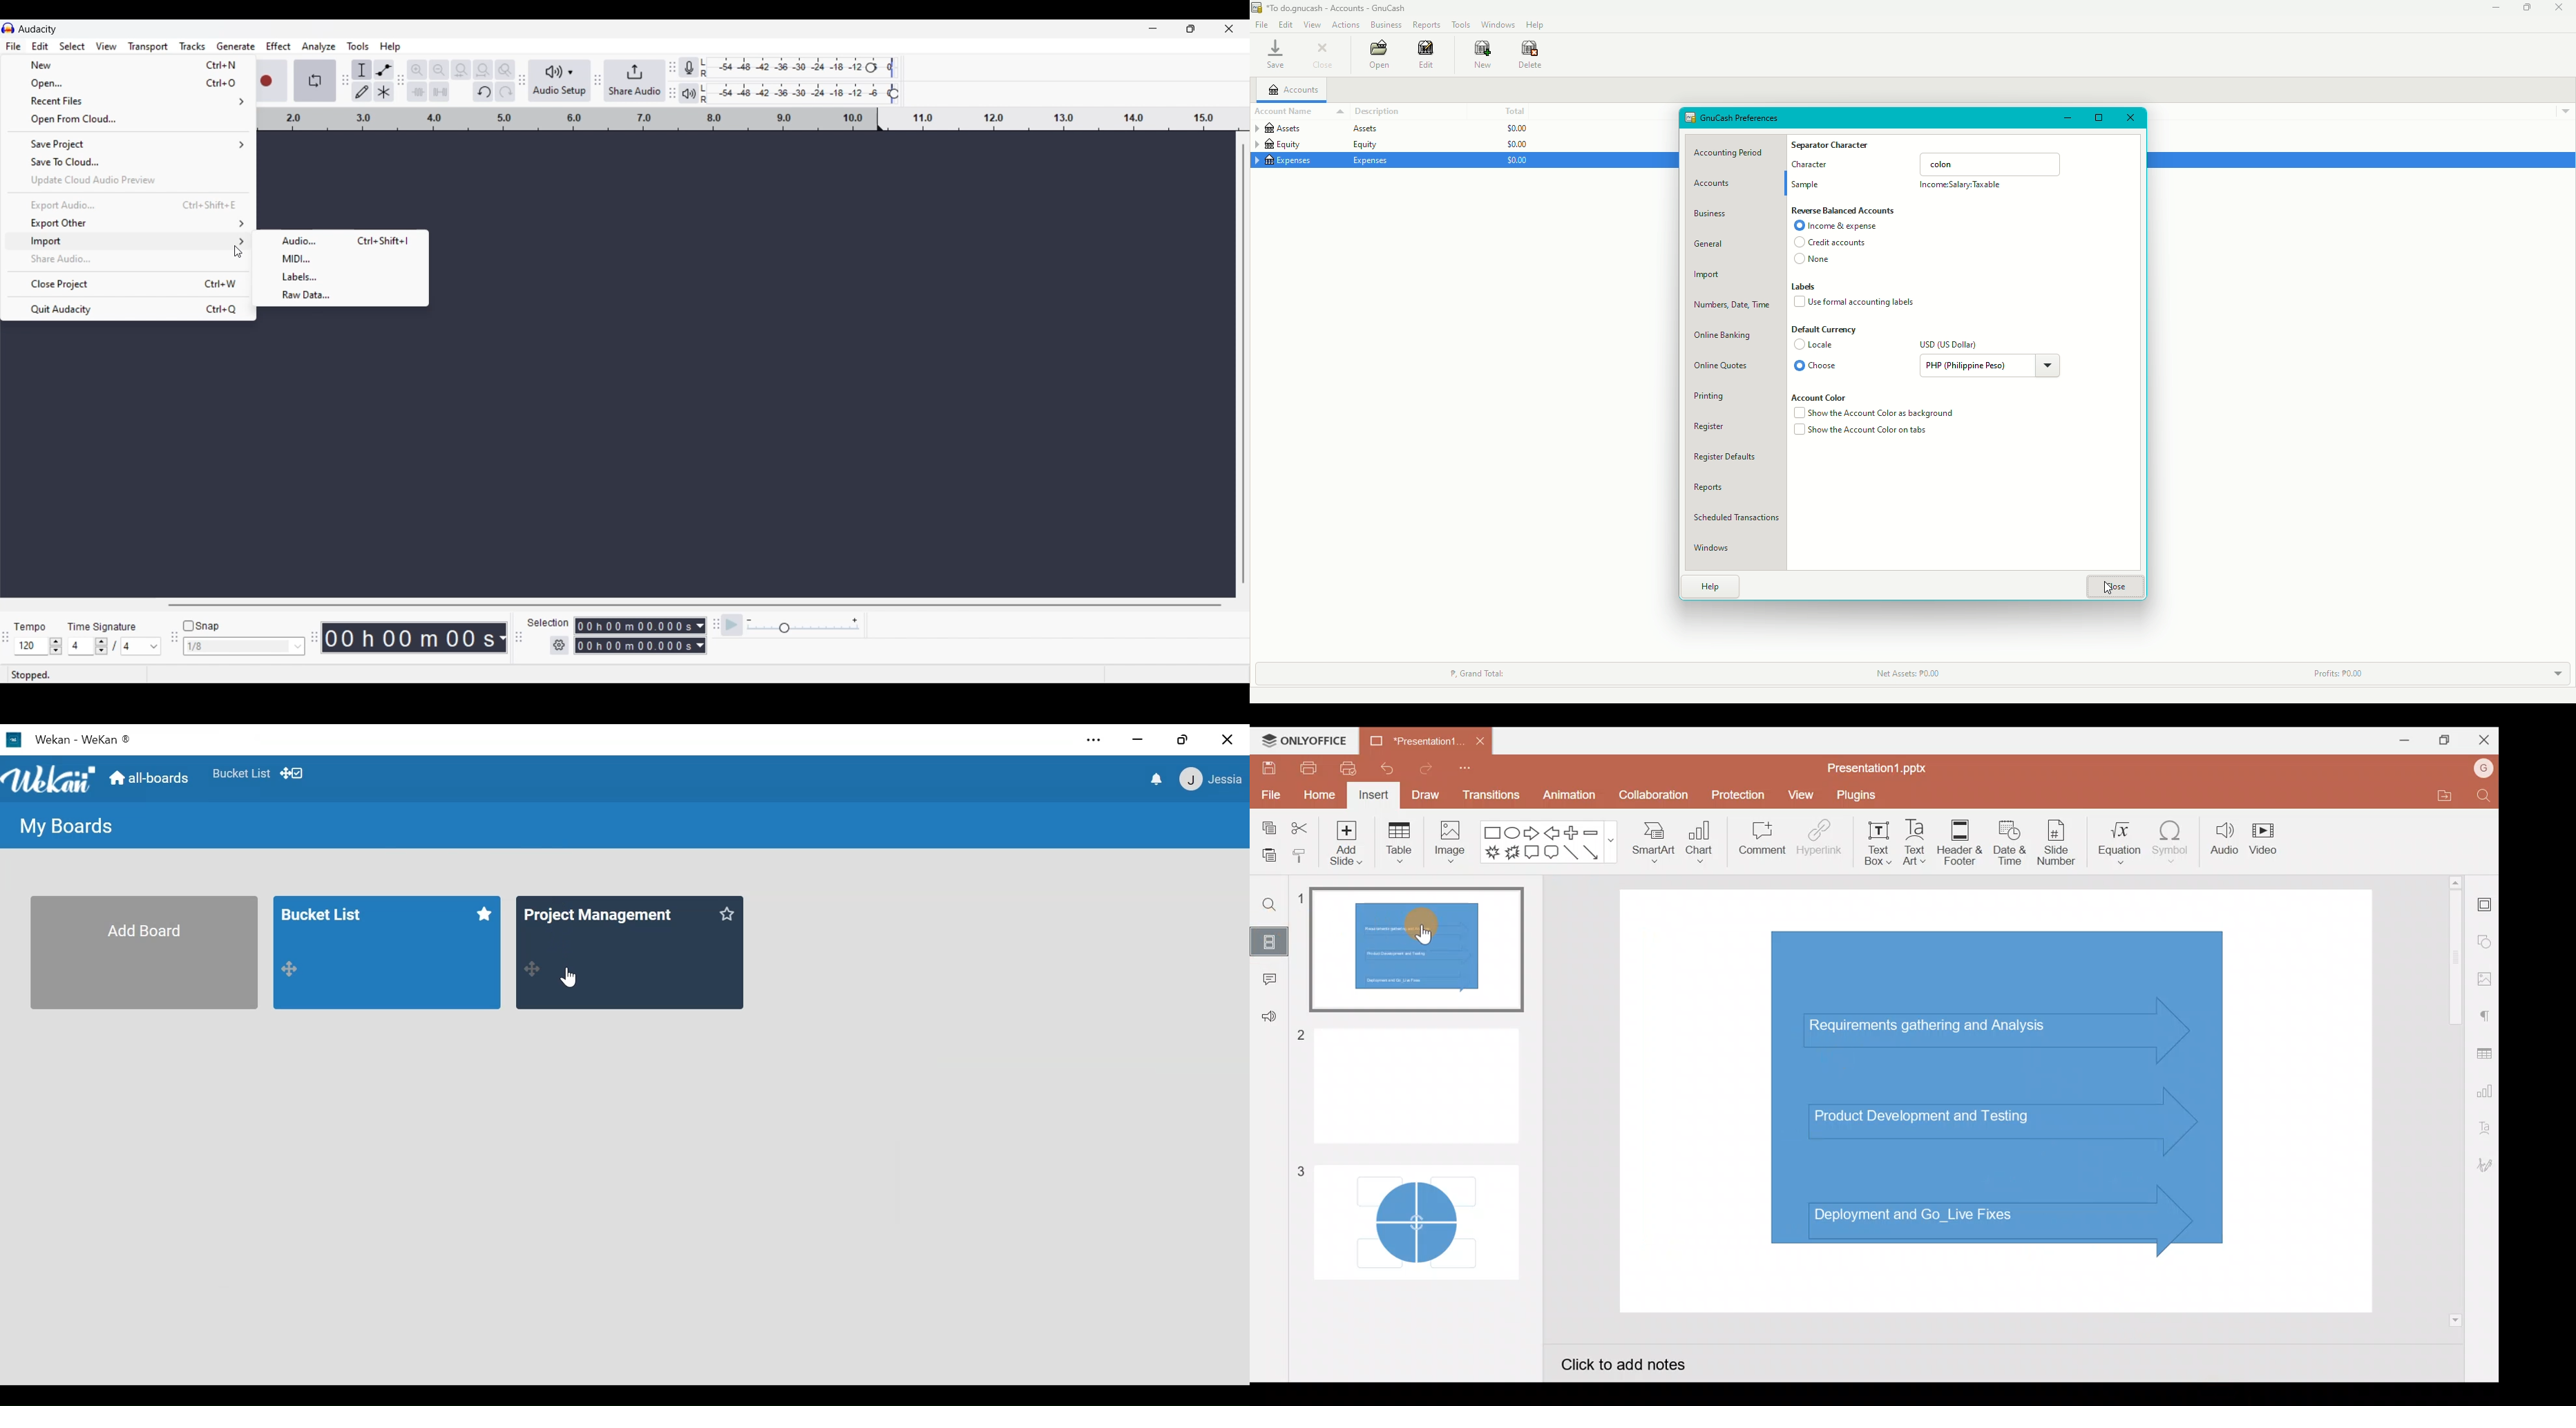 The height and width of the screenshot is (1428, 2576). What do you see at coordinates (384, 70) in the screenshot?
I see `Envelop tool` at bounding box center [384, 70].